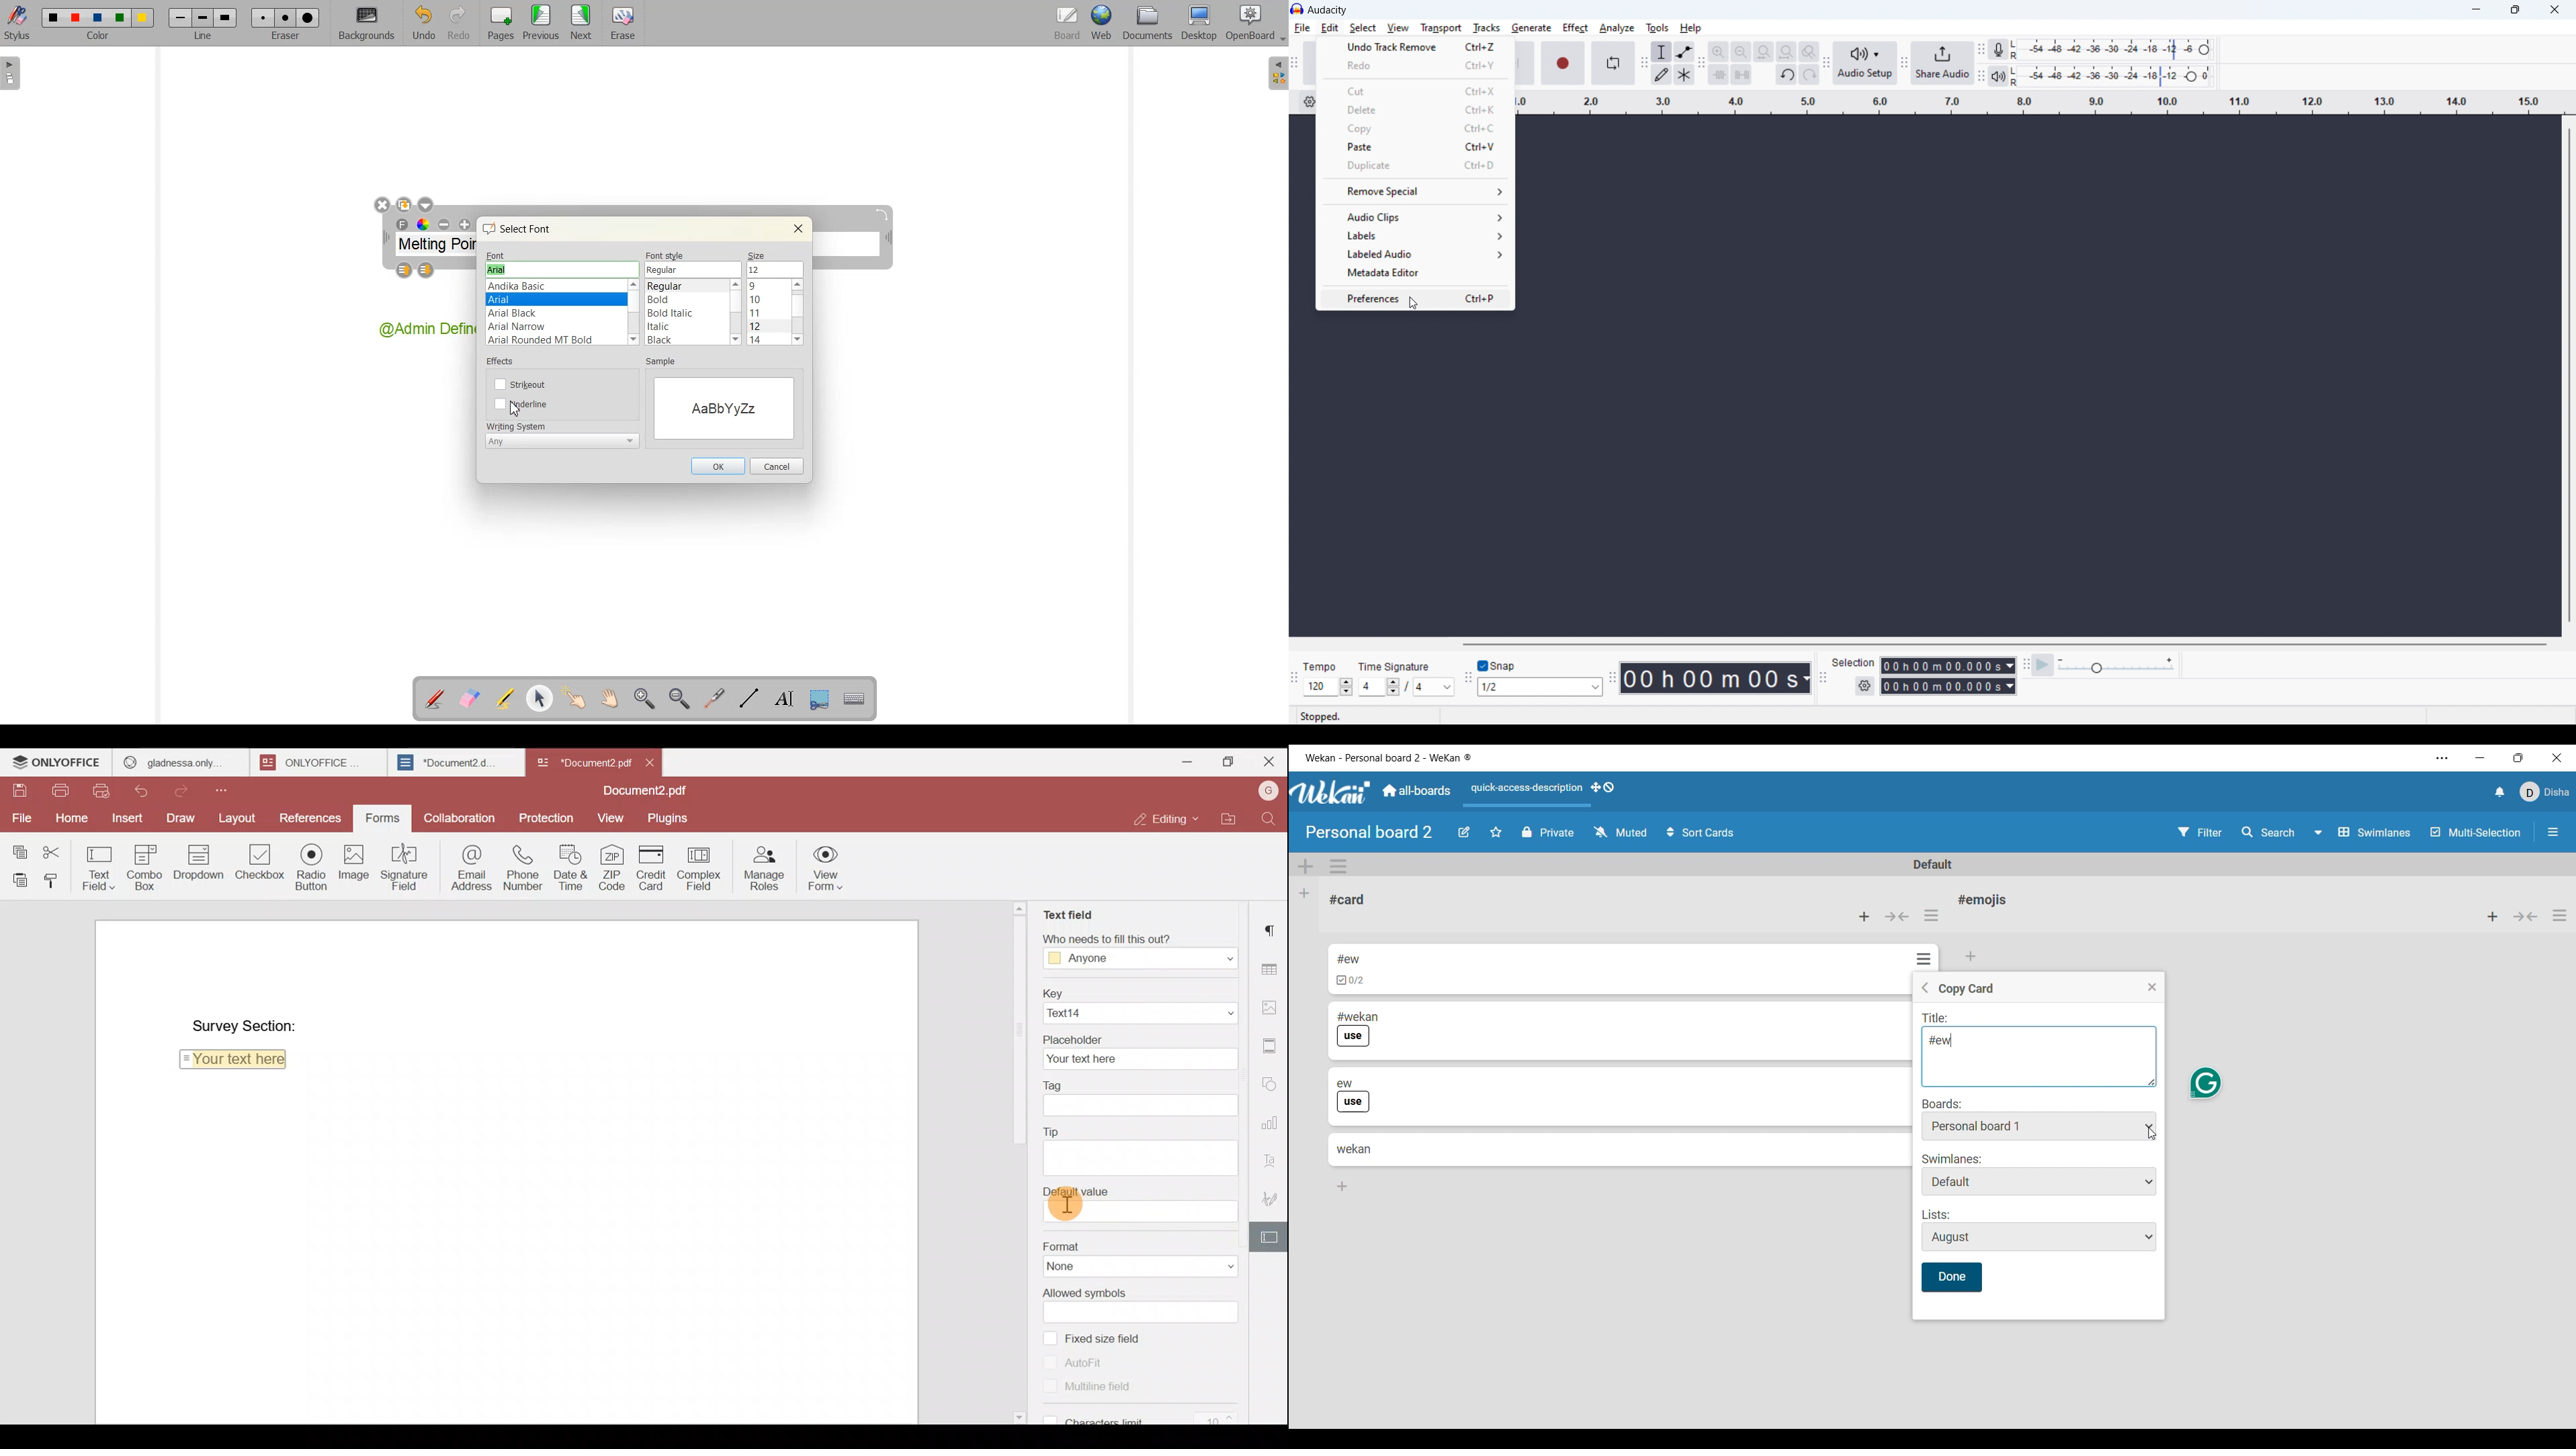  Describe the element at coordinates (57, 762) in the screenshot. I see `ONLYOFFICE` at that location.